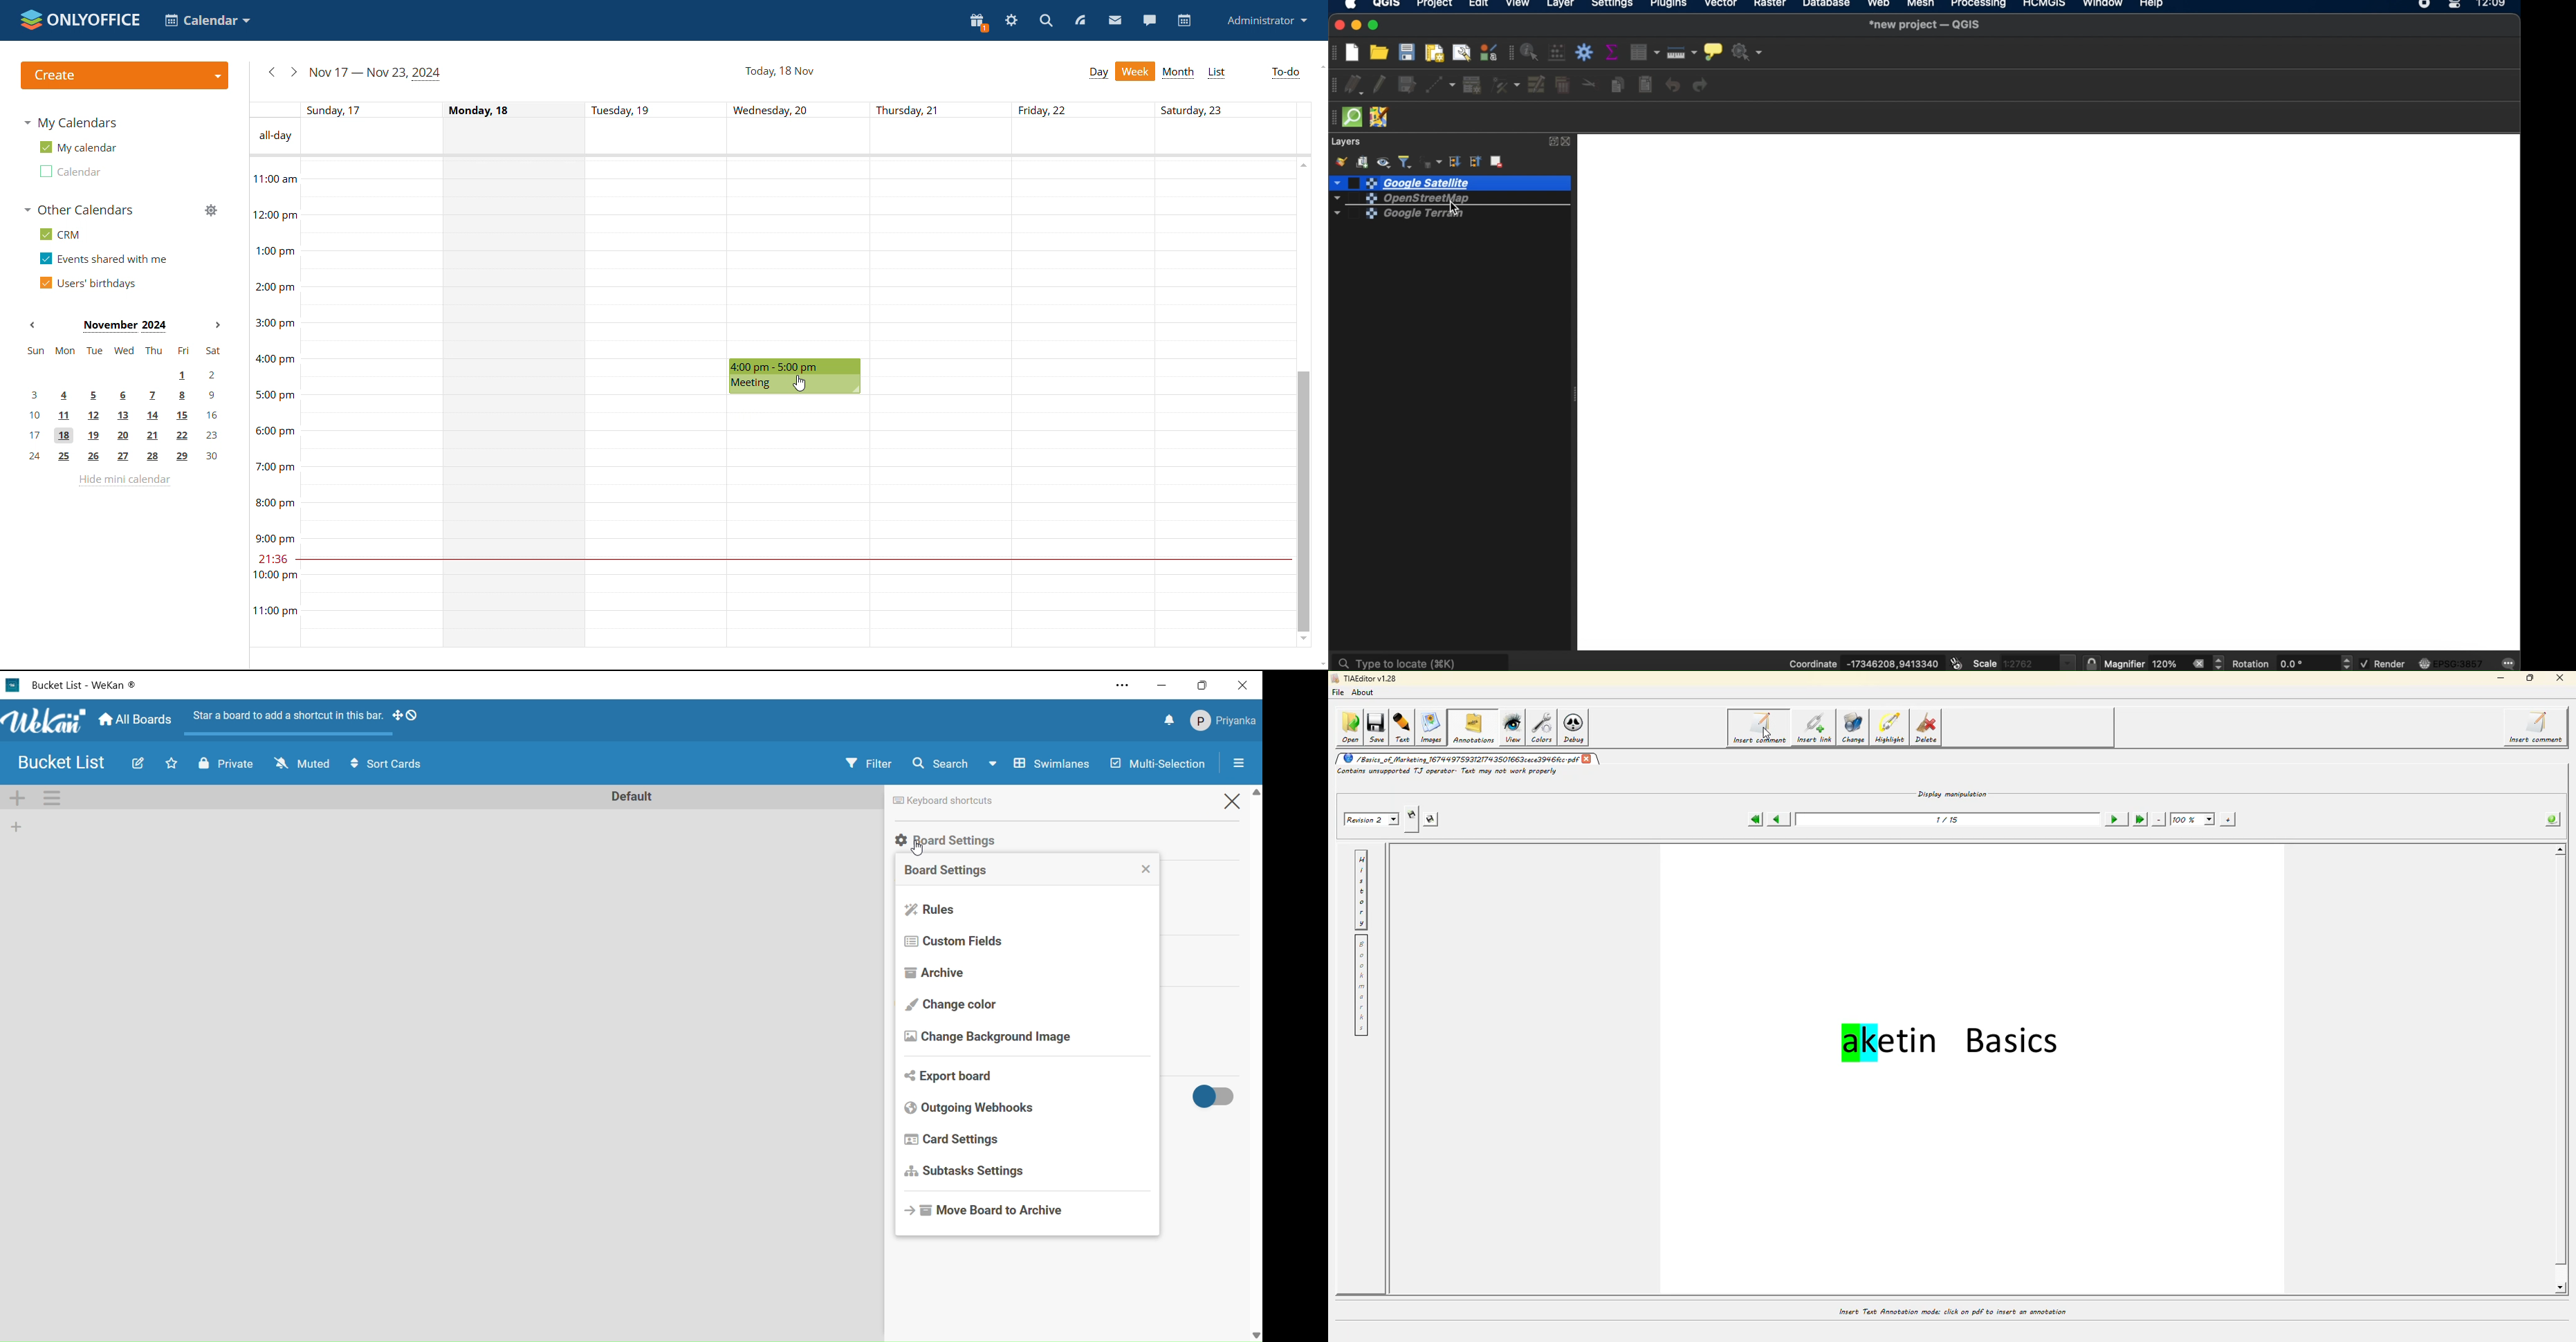 The width and height of the screenshot is (2576, 1344). What do you see at coordinates (1856, 730) in the screenshot?
I see `change` at bounding box center [1856, 730].